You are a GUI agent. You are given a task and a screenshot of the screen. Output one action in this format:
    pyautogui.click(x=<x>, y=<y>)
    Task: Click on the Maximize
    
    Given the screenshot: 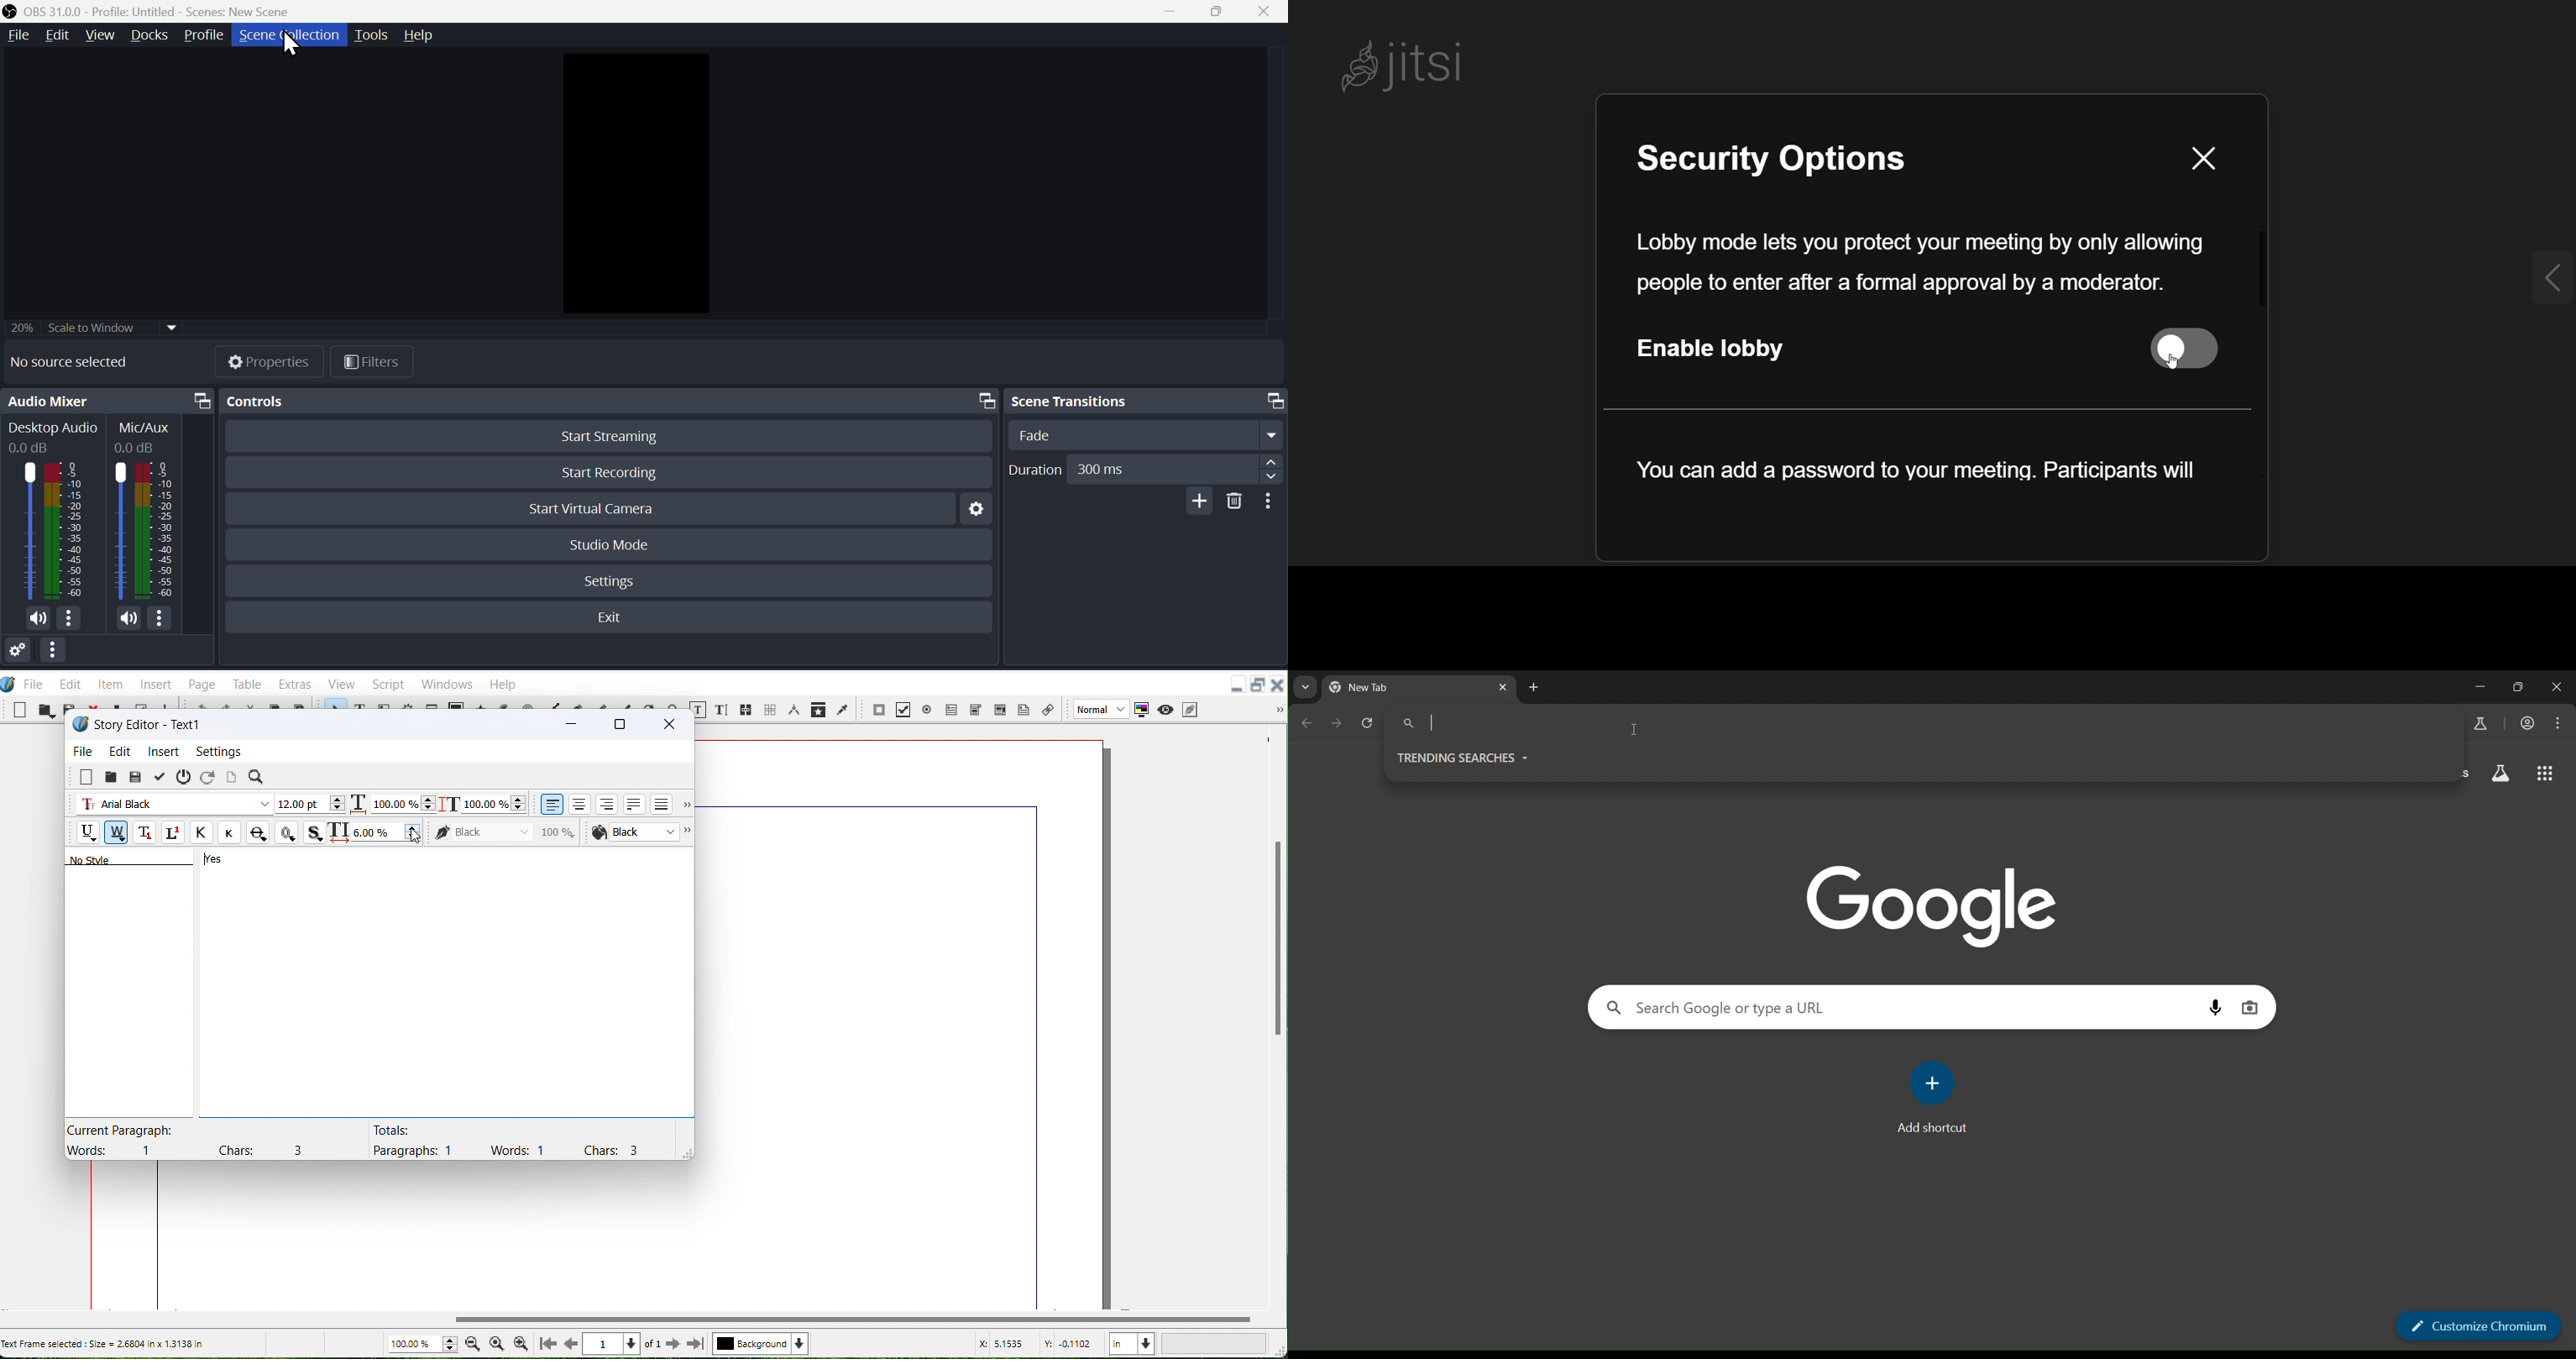 What is the action you would take?
    pyautogui.click(x=618, y=722)
    